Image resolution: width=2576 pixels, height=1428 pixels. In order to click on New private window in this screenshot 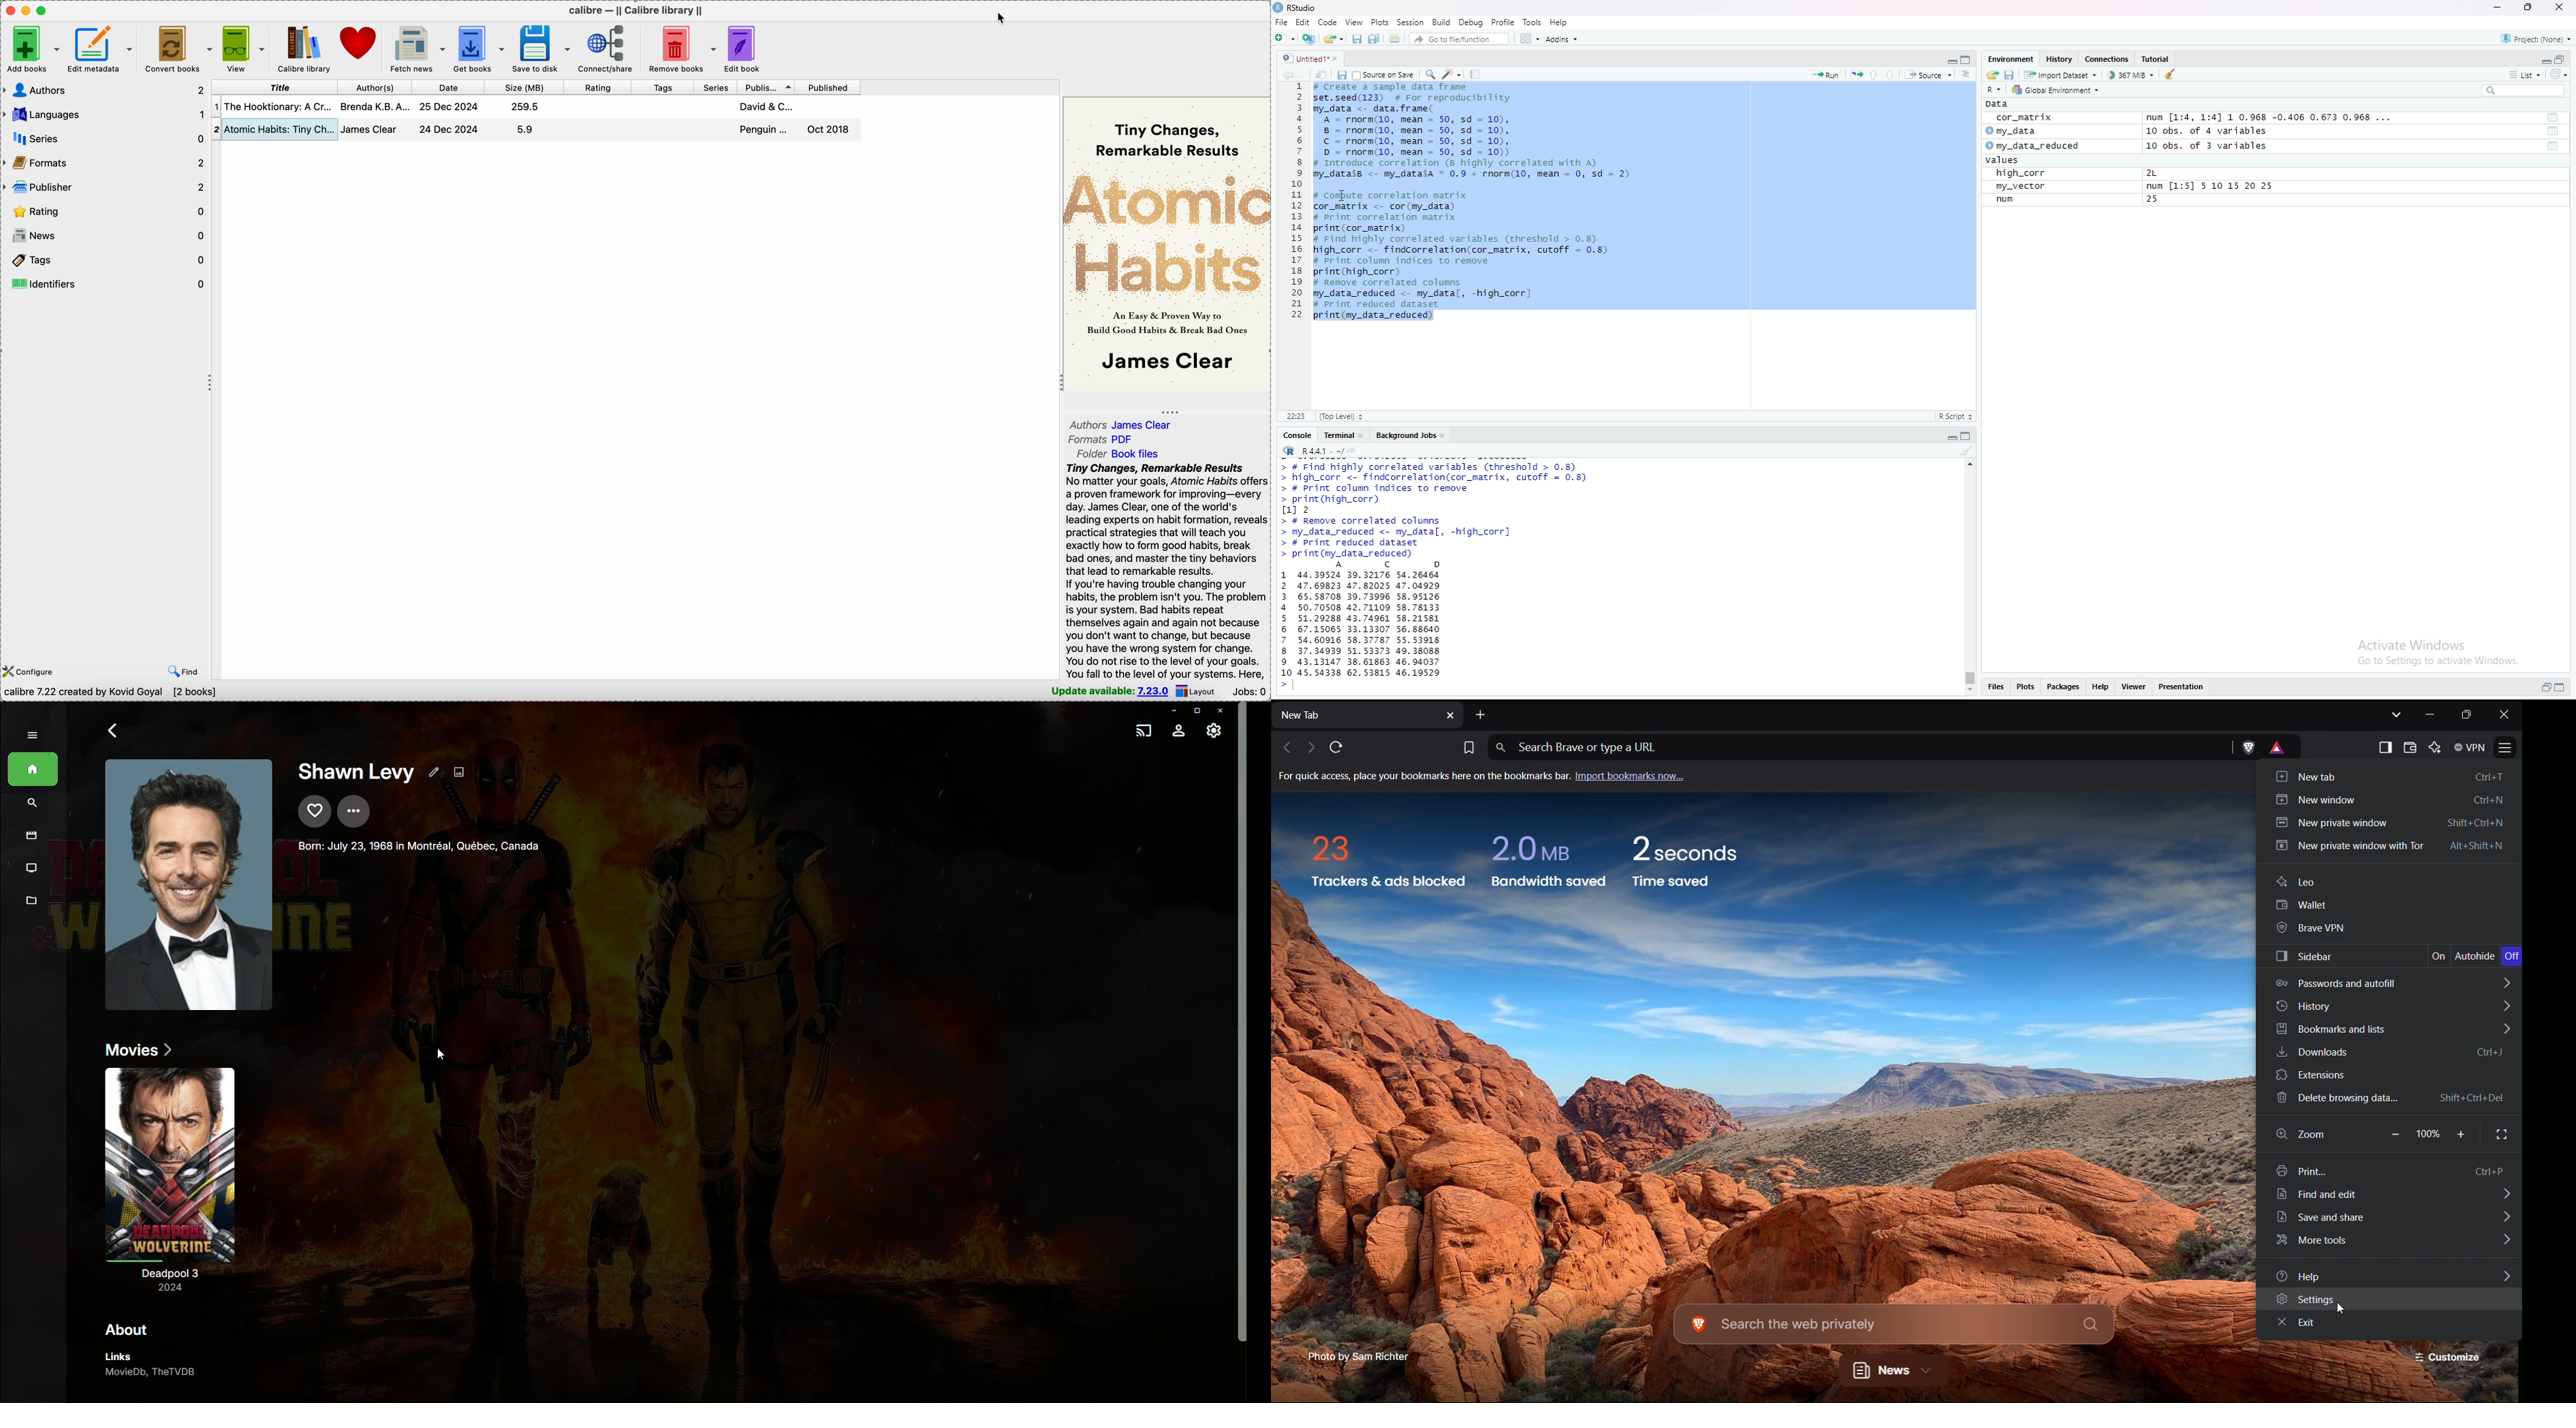, I will do `click(2391, 825)`.